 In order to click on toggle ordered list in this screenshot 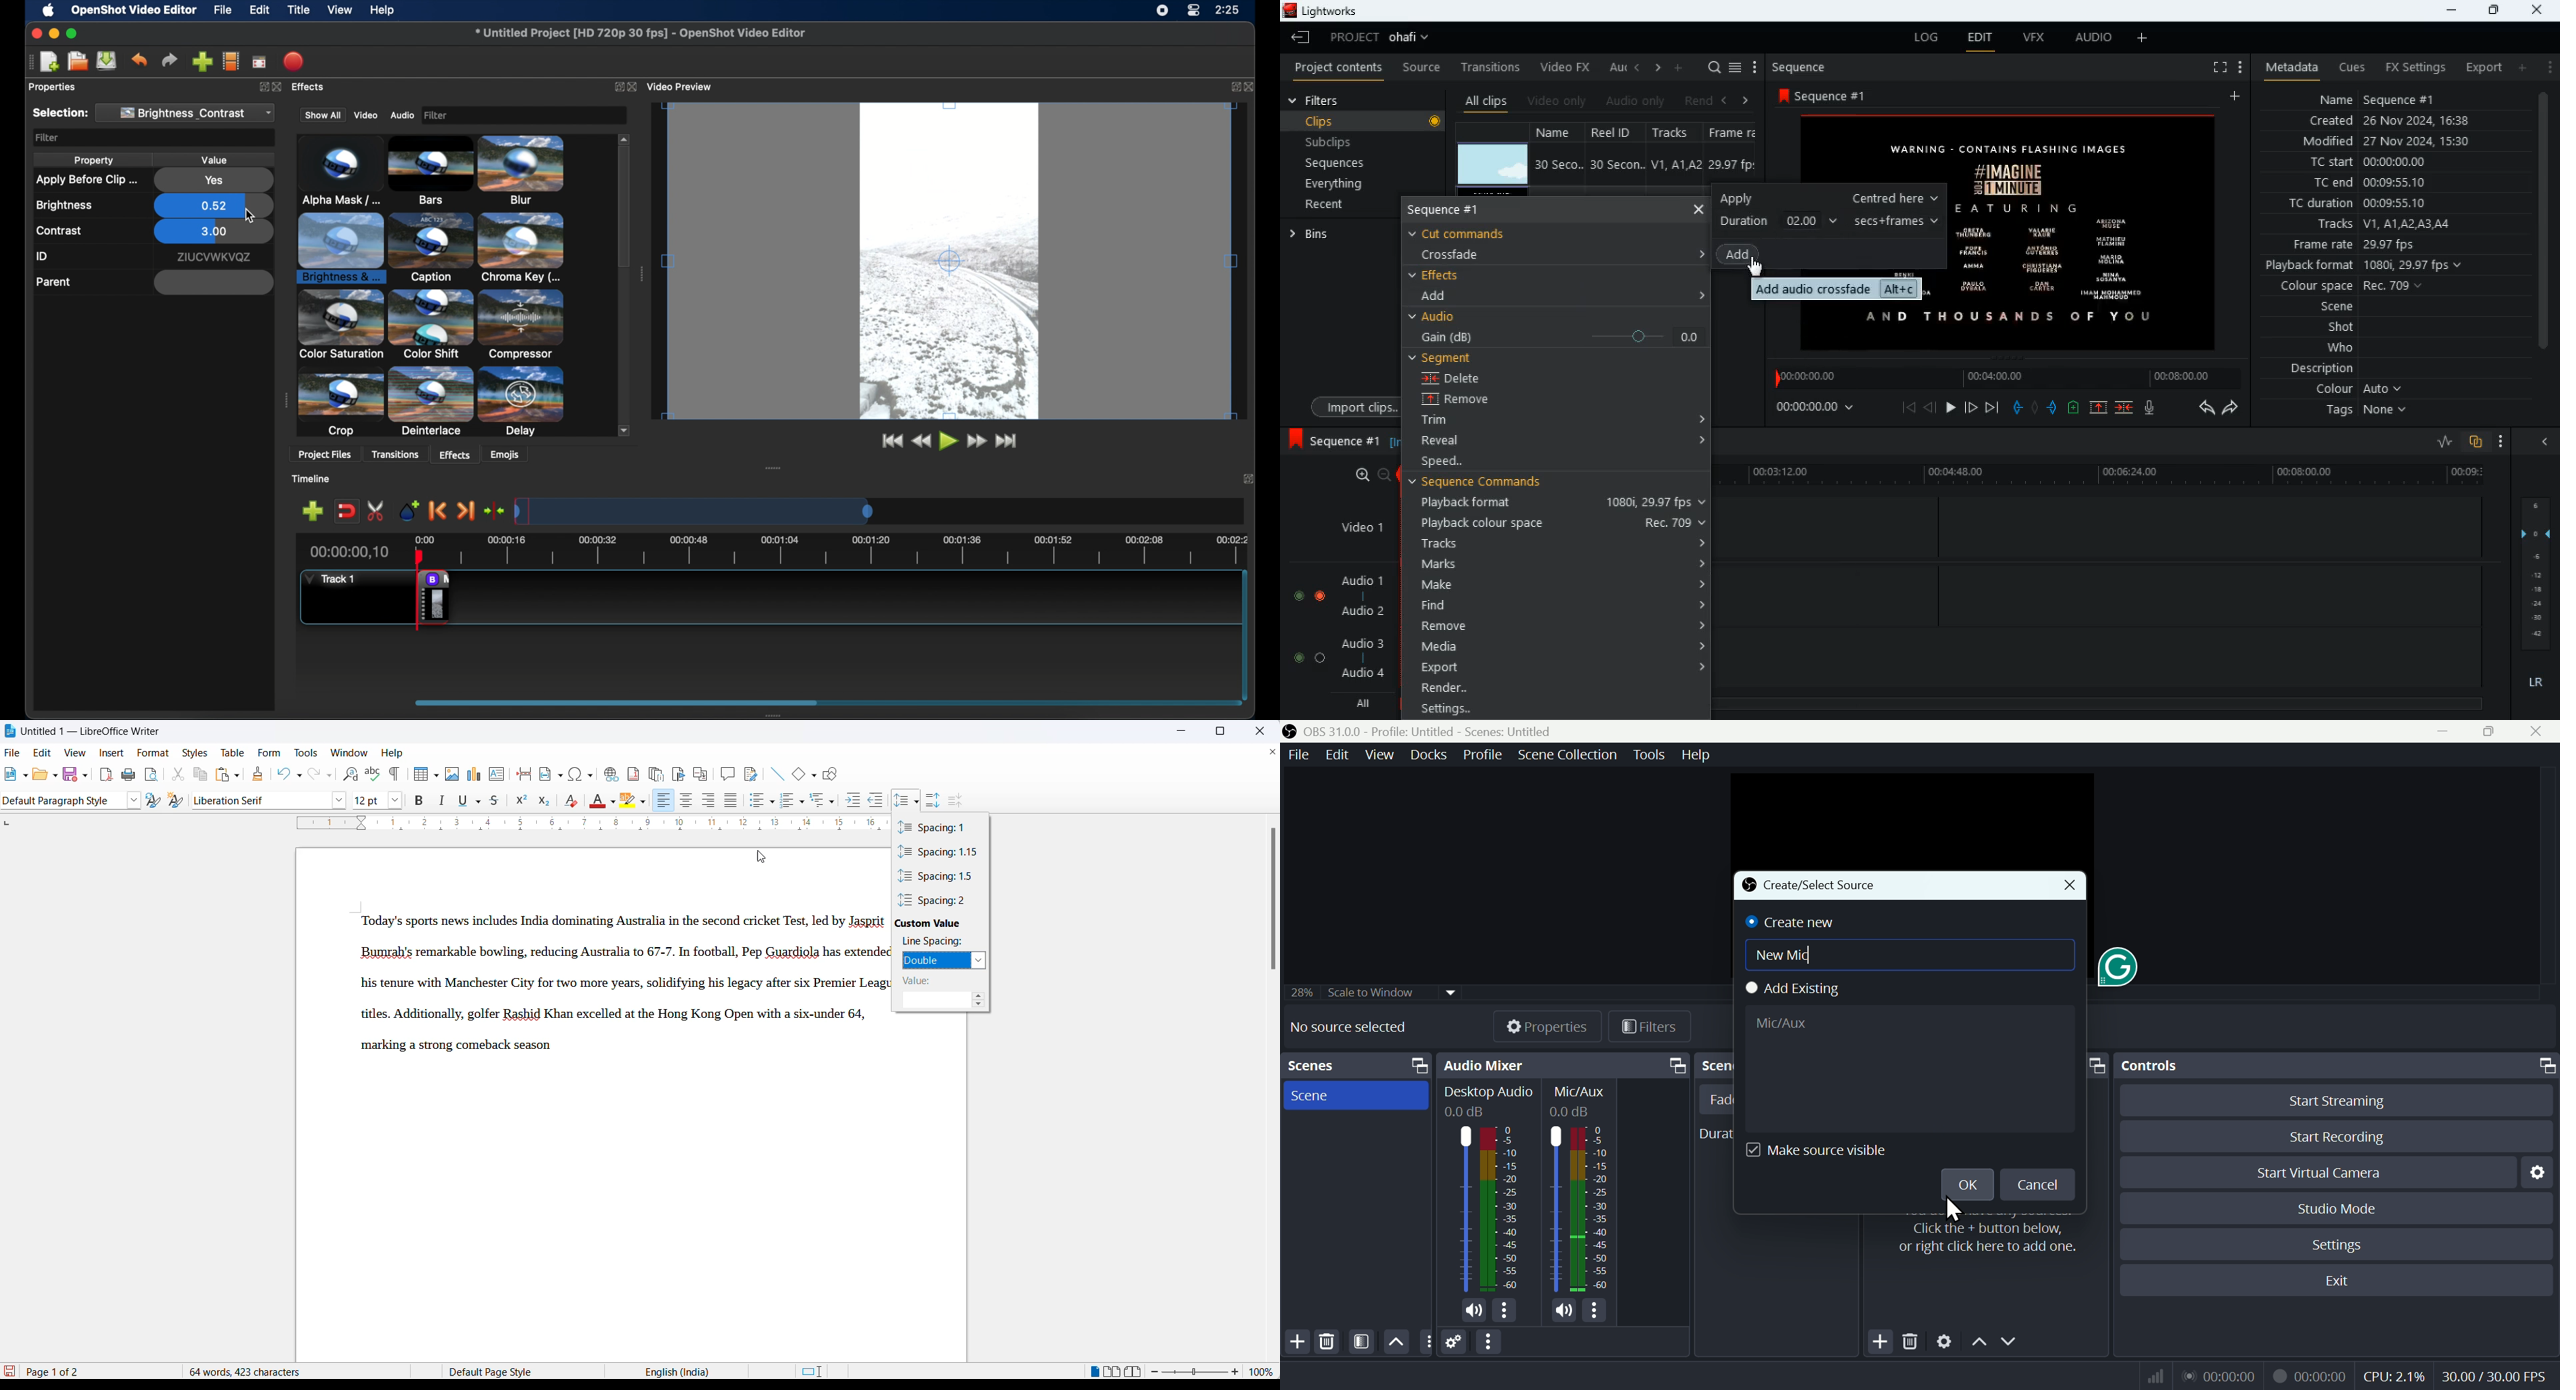, I will do `click(801, 802)`.